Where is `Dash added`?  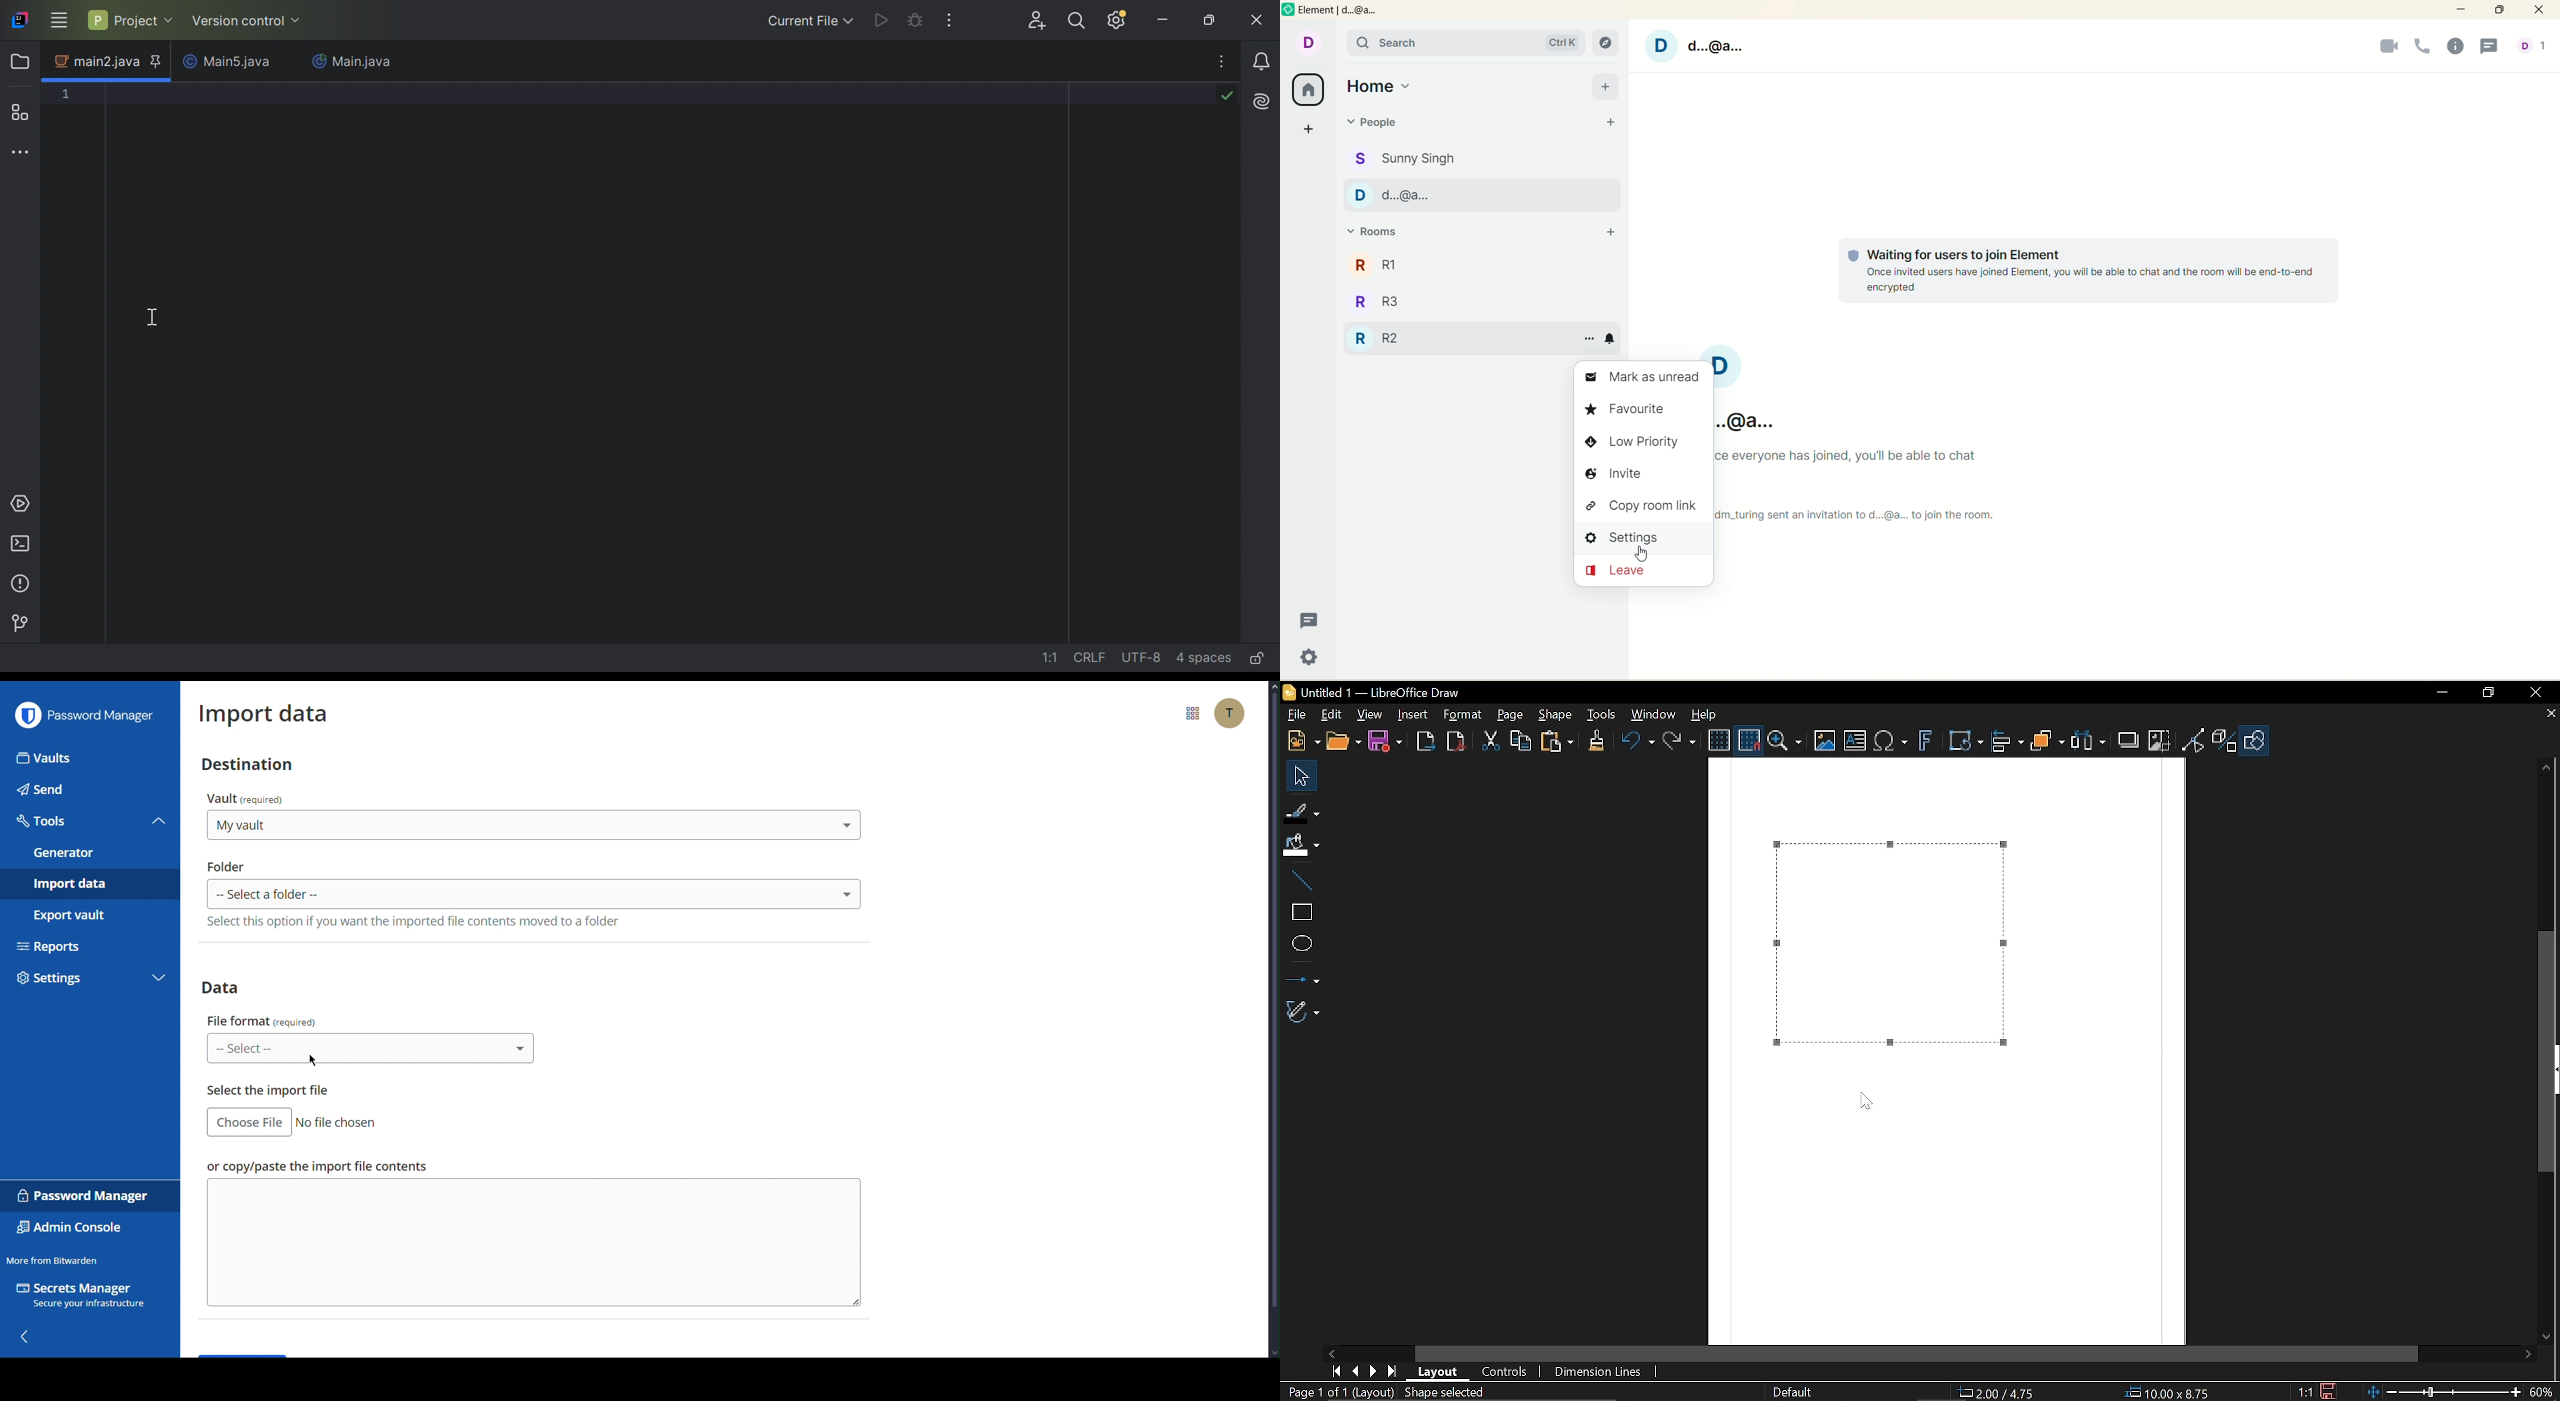 Dash added is located at coordinates (1888, 939).